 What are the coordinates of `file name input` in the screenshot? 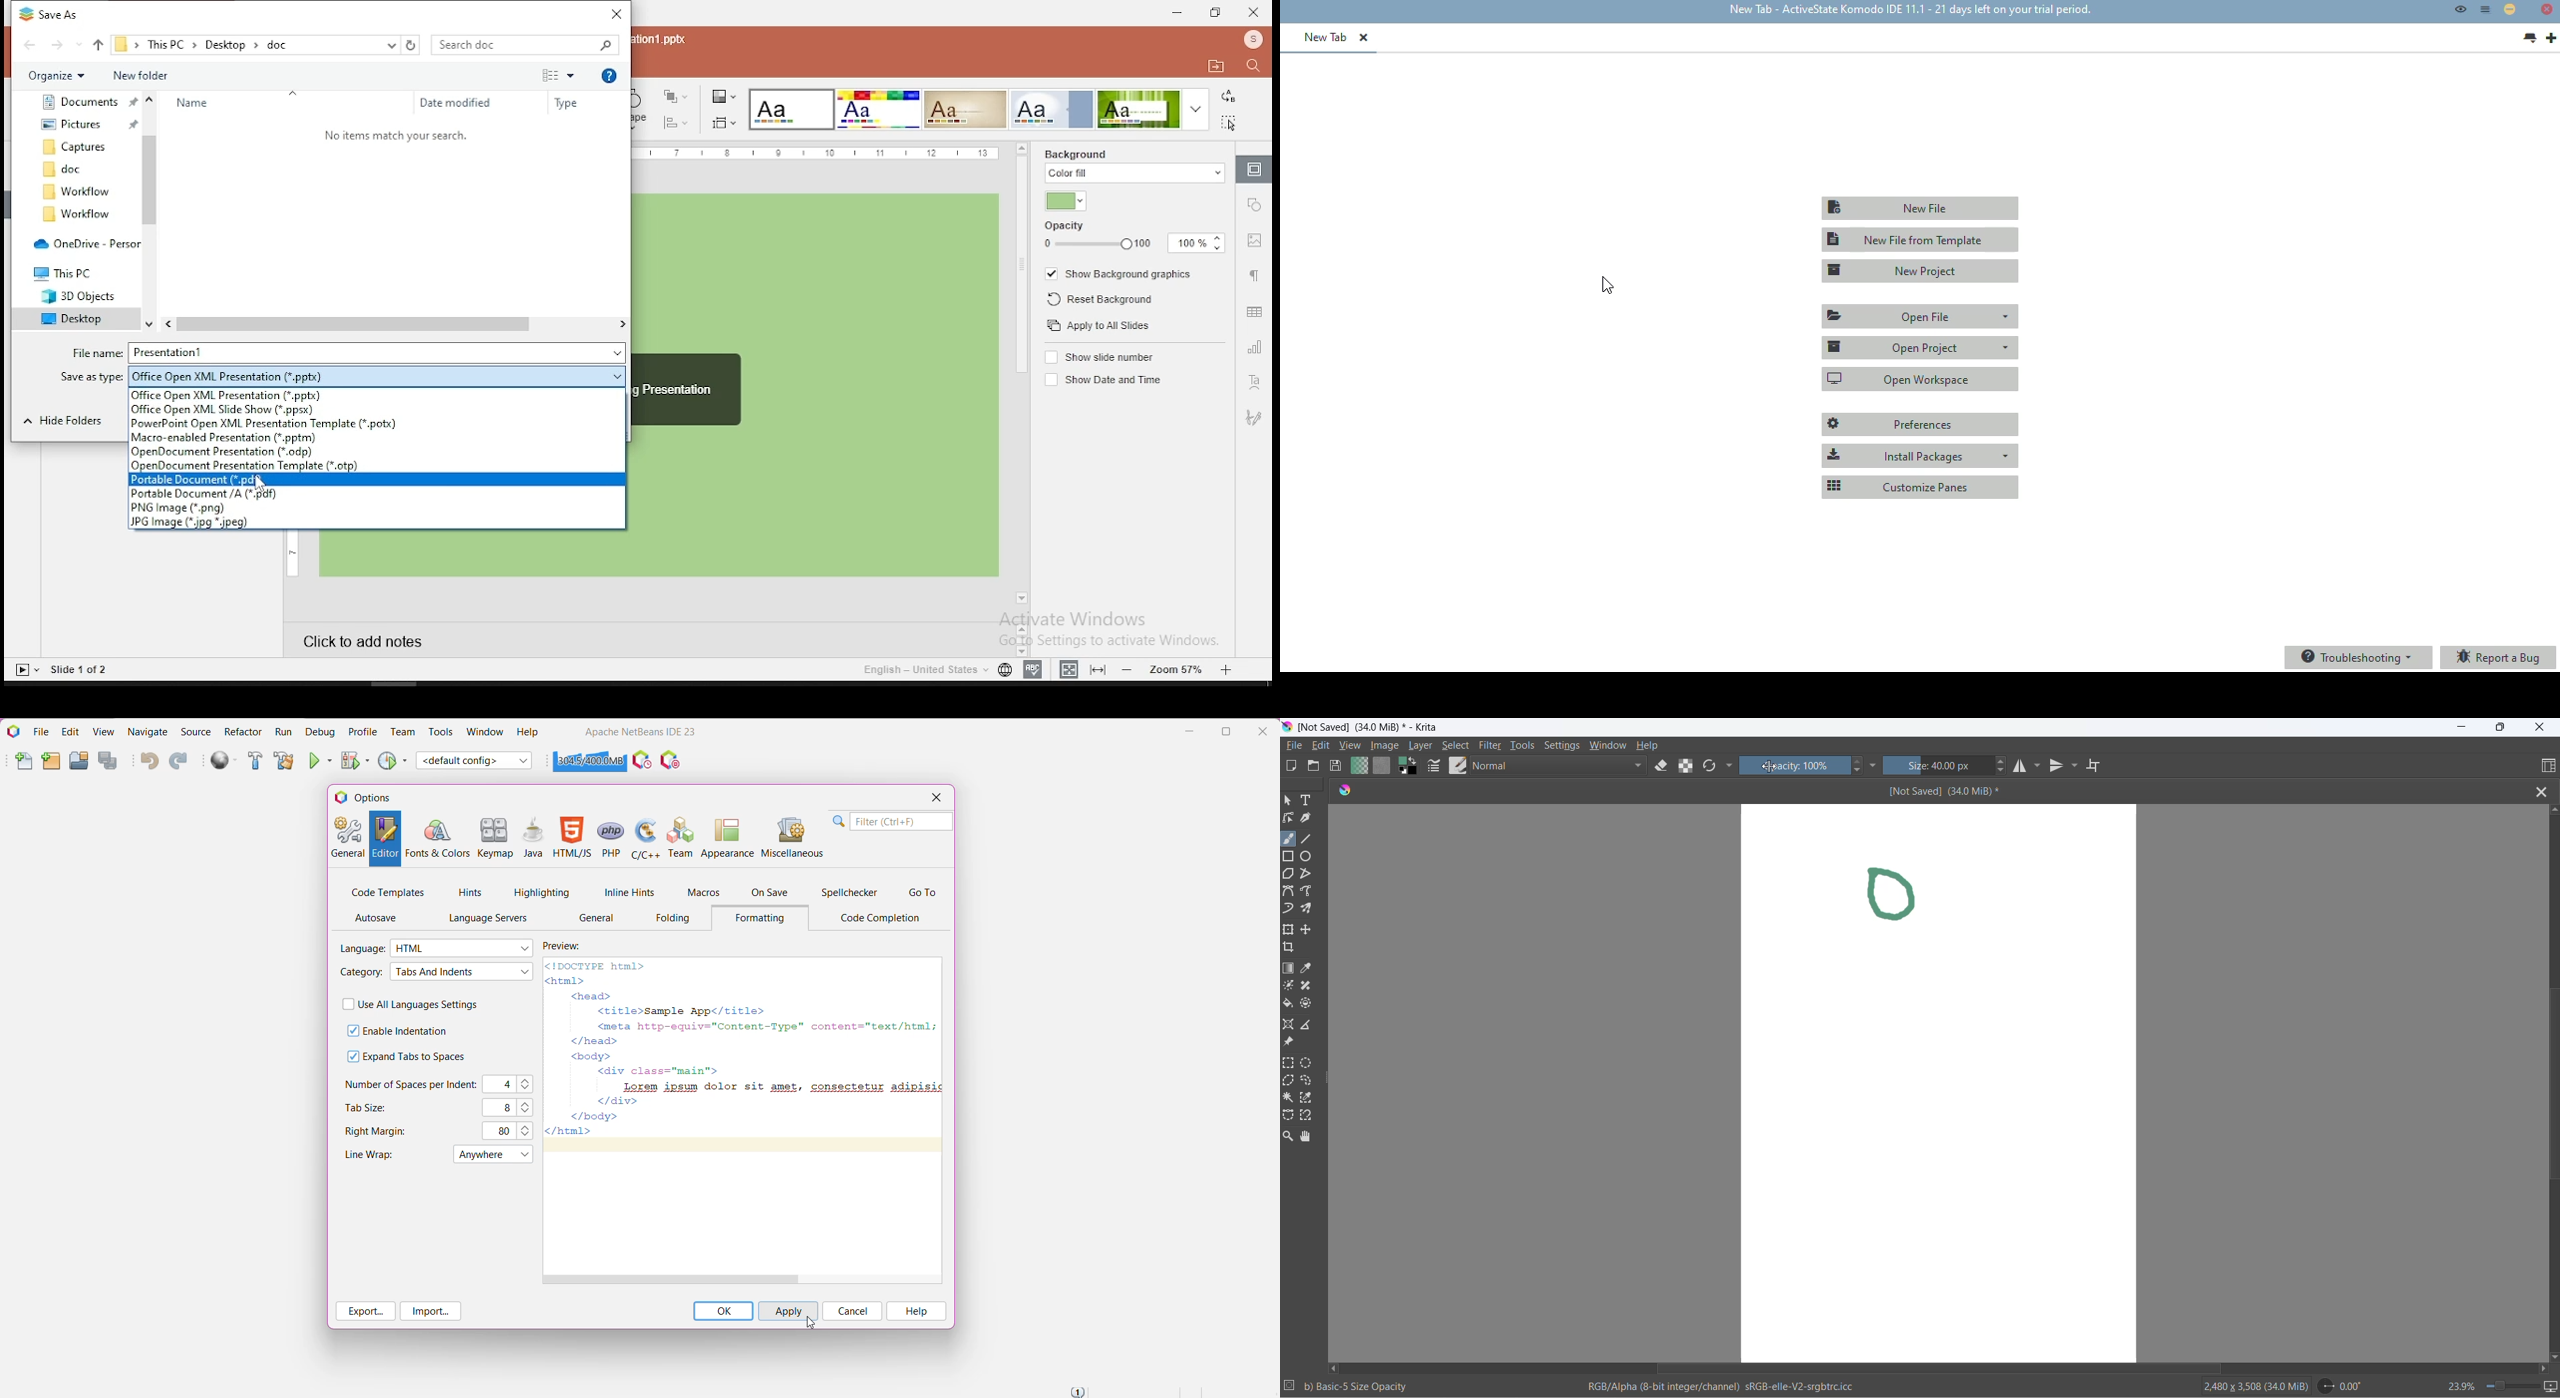 It's located at (378, 352).